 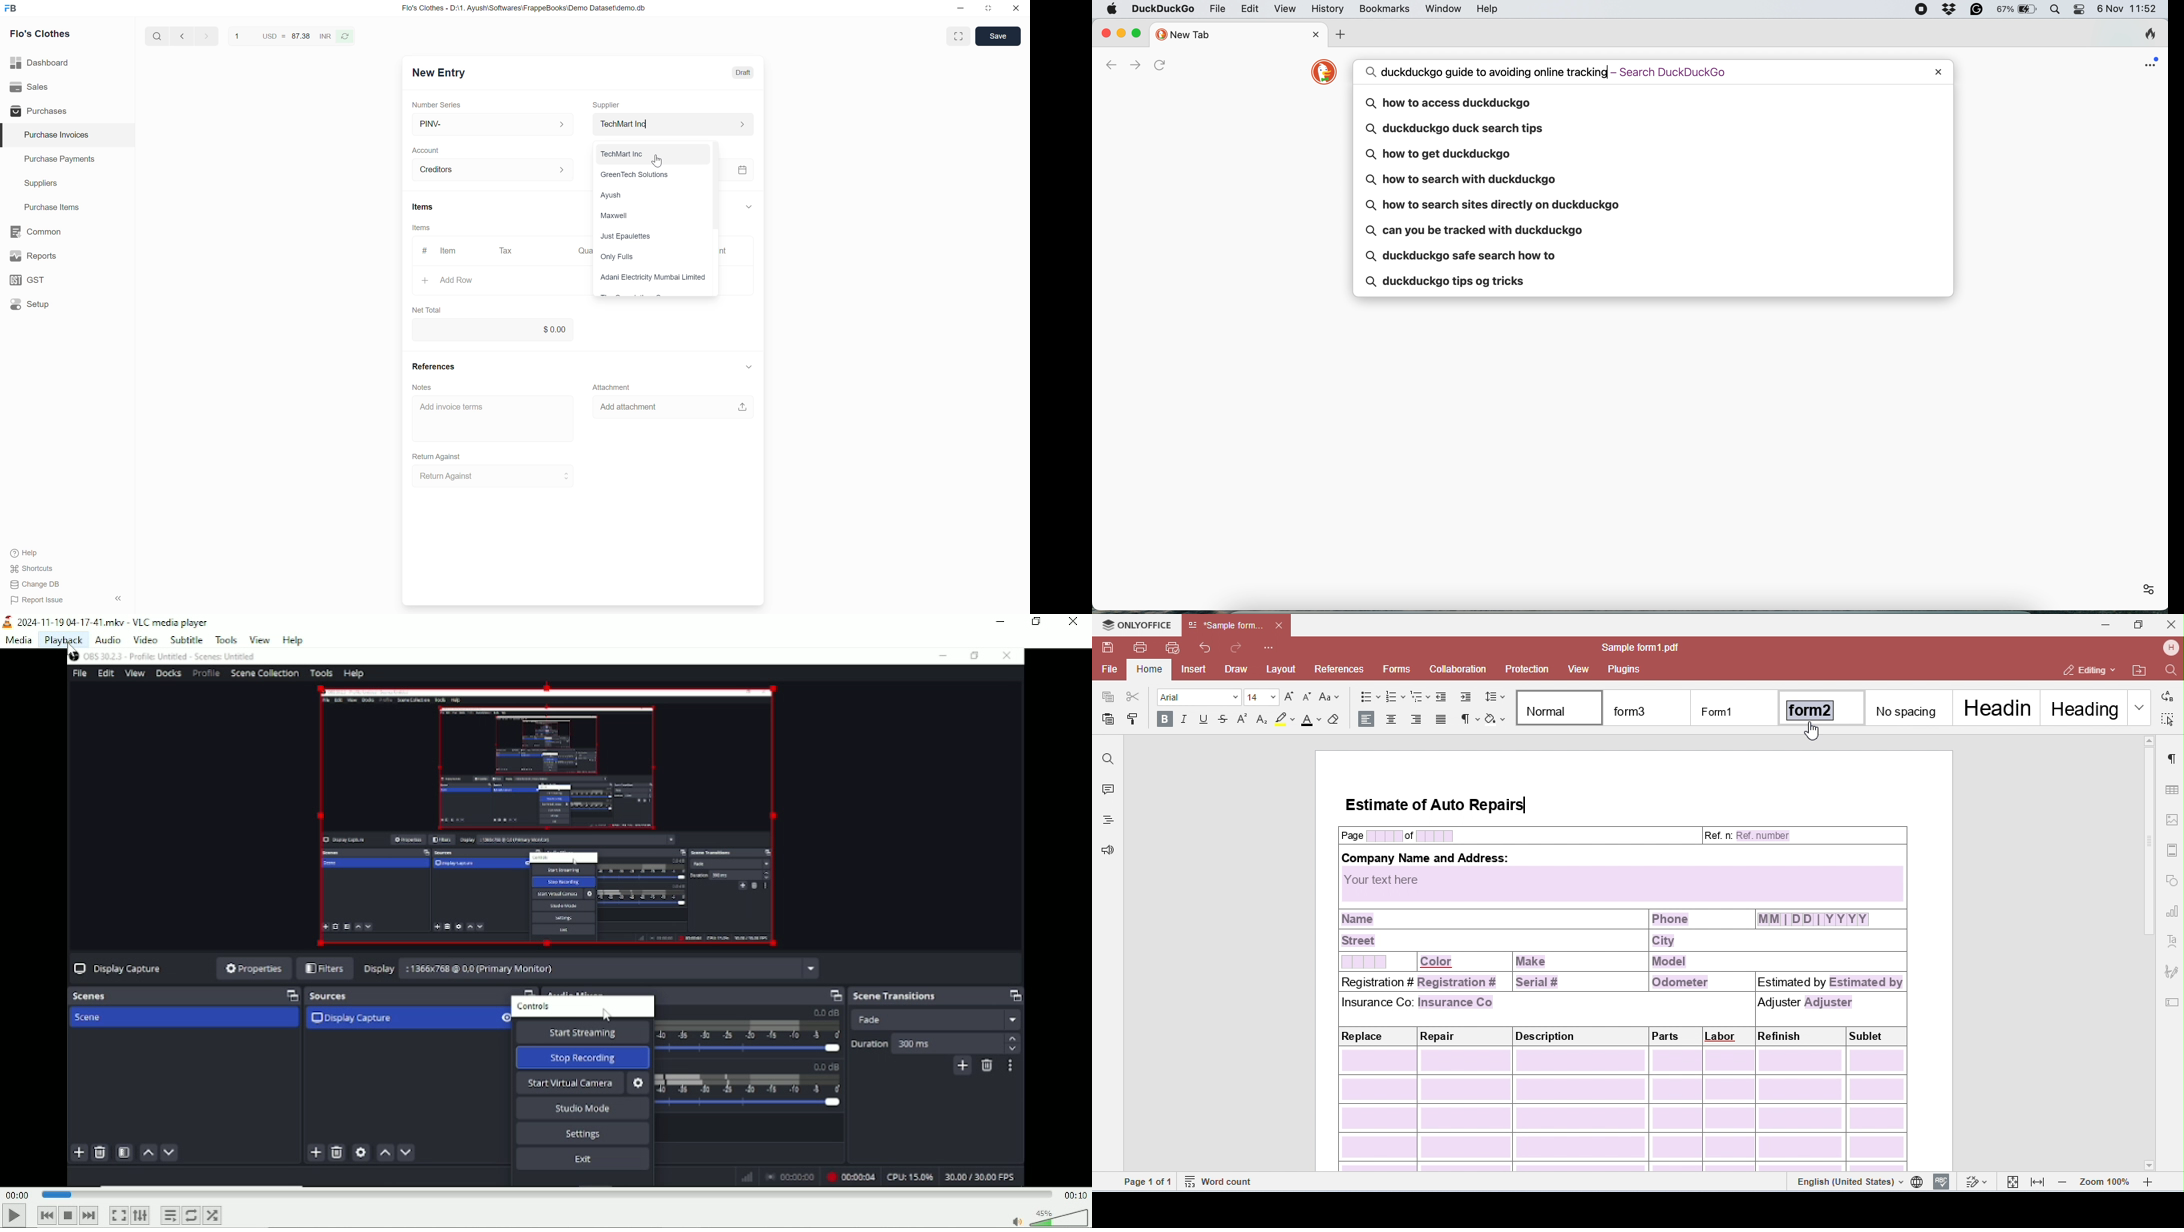 I want to click on 1 USD = 87.38 INR, so click(x=282, y=35).